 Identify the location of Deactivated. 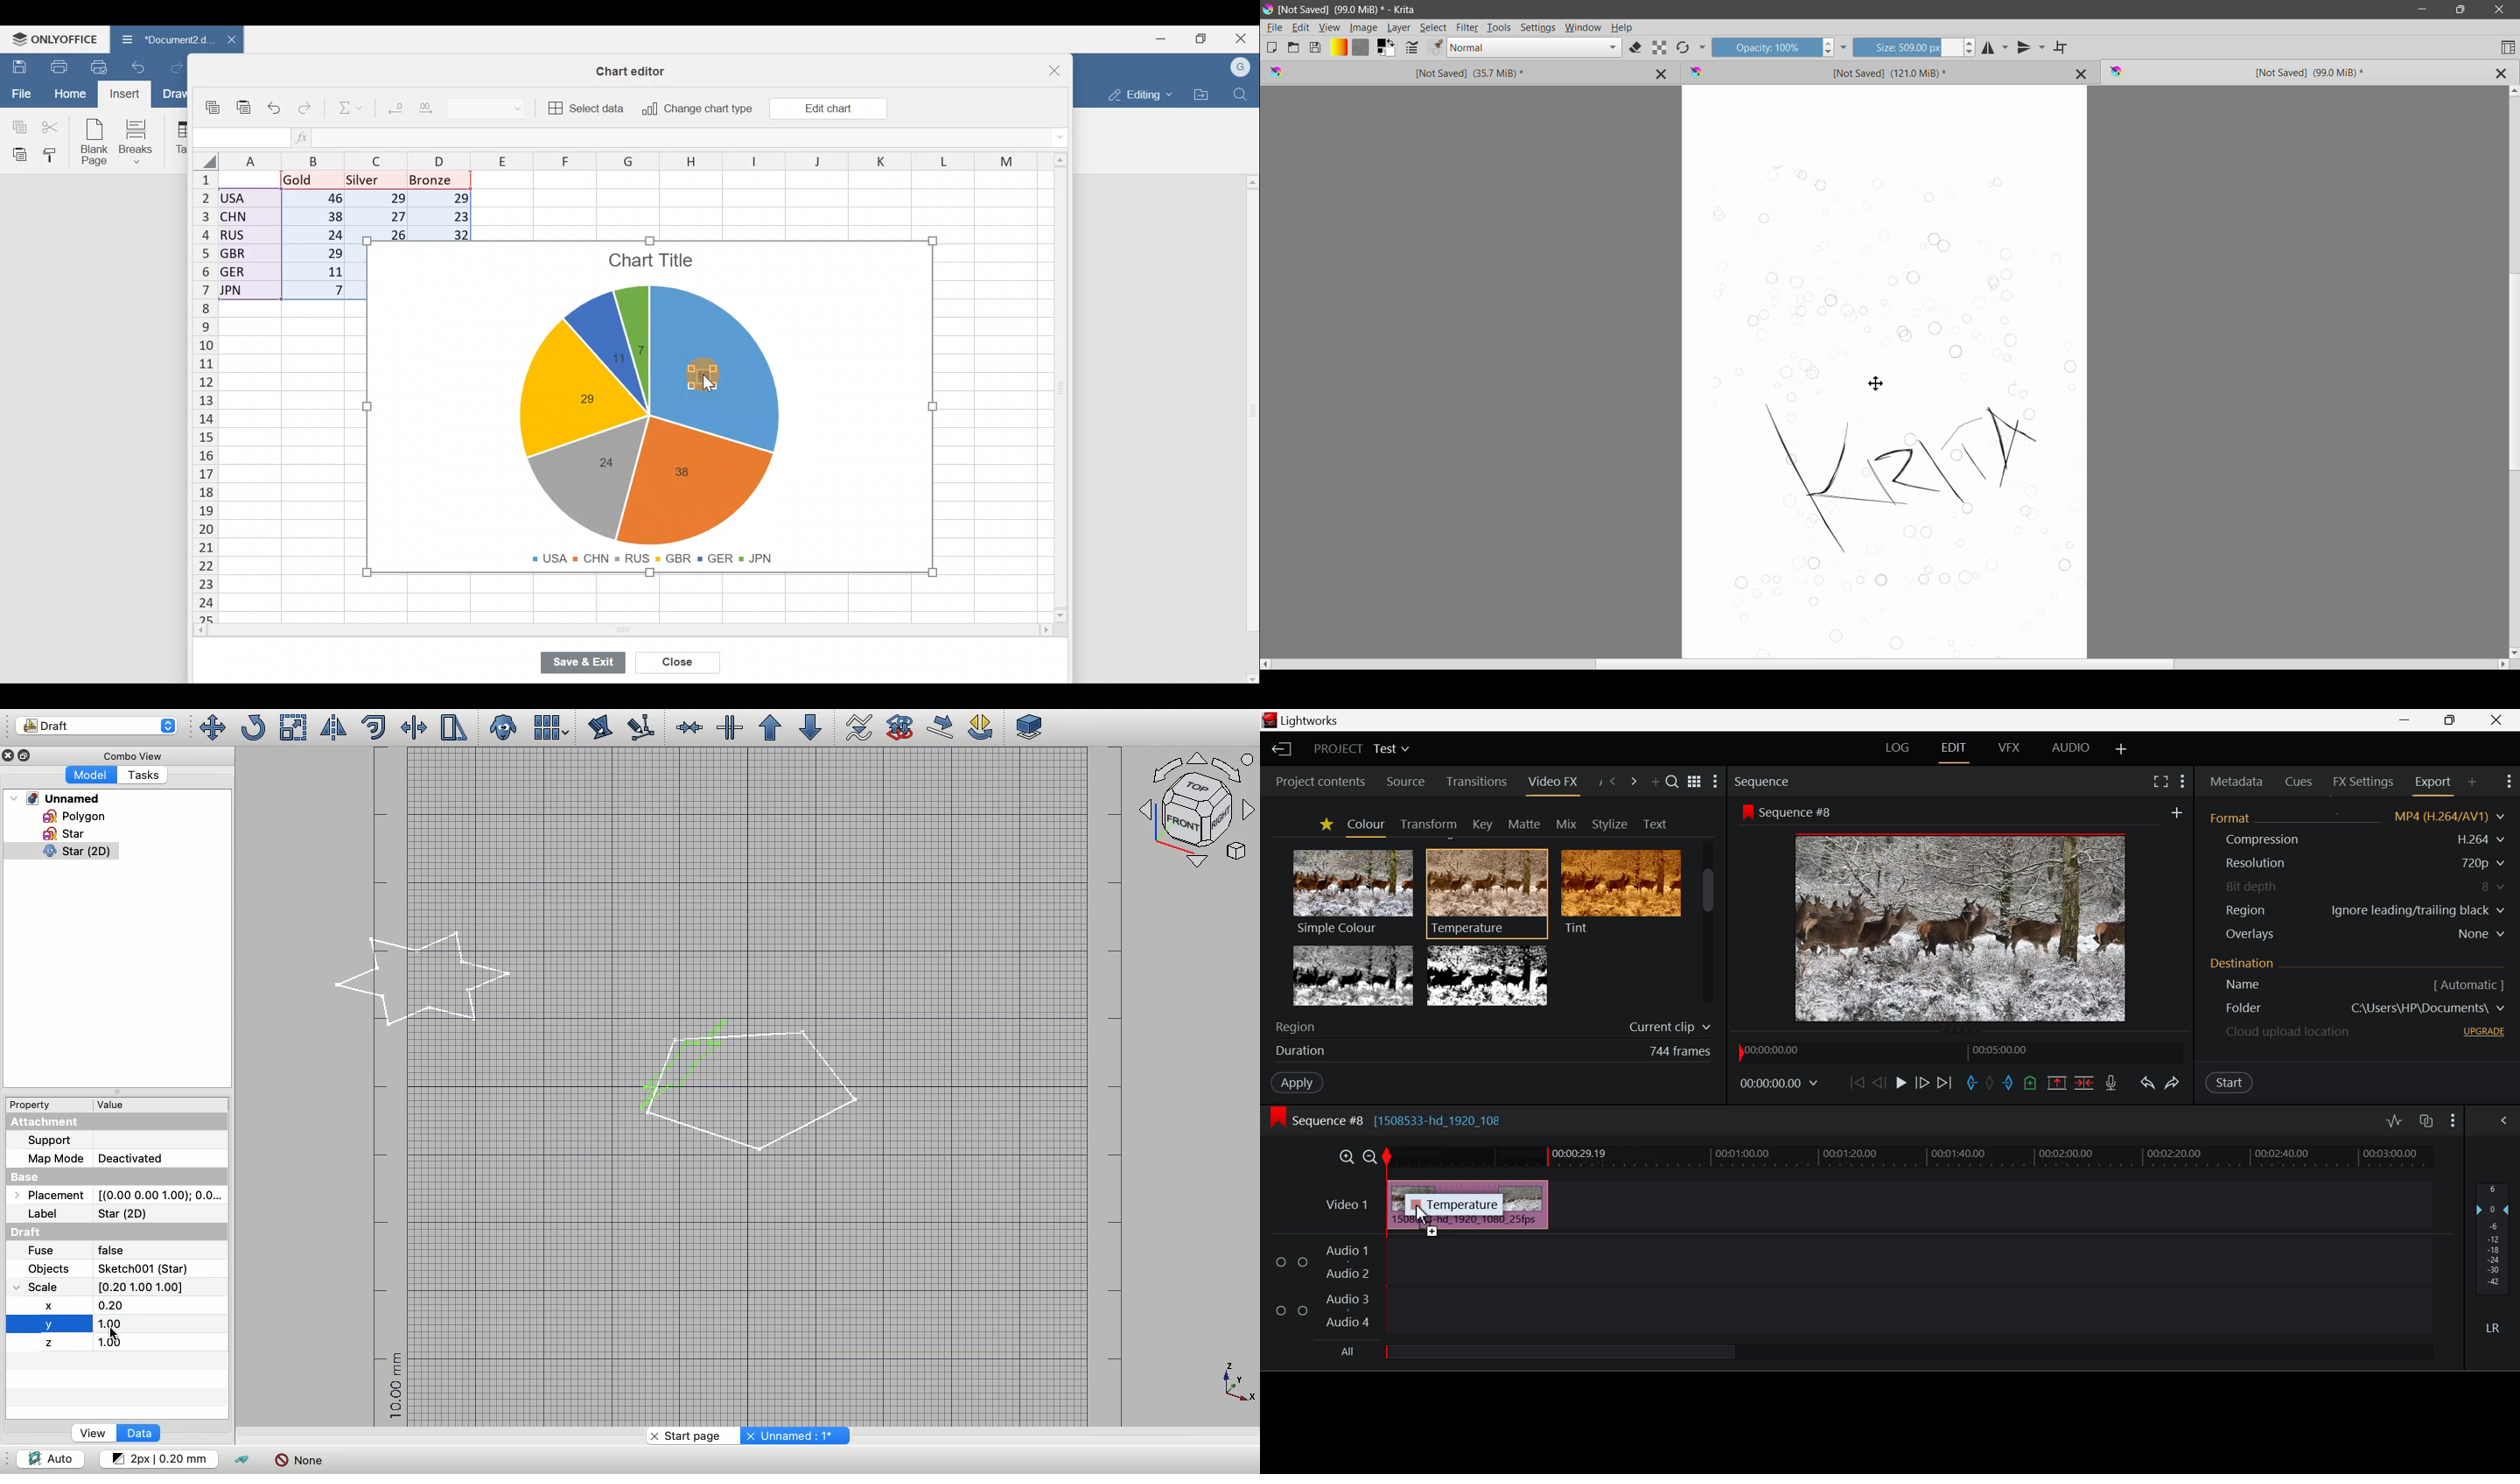
(146, 1156).